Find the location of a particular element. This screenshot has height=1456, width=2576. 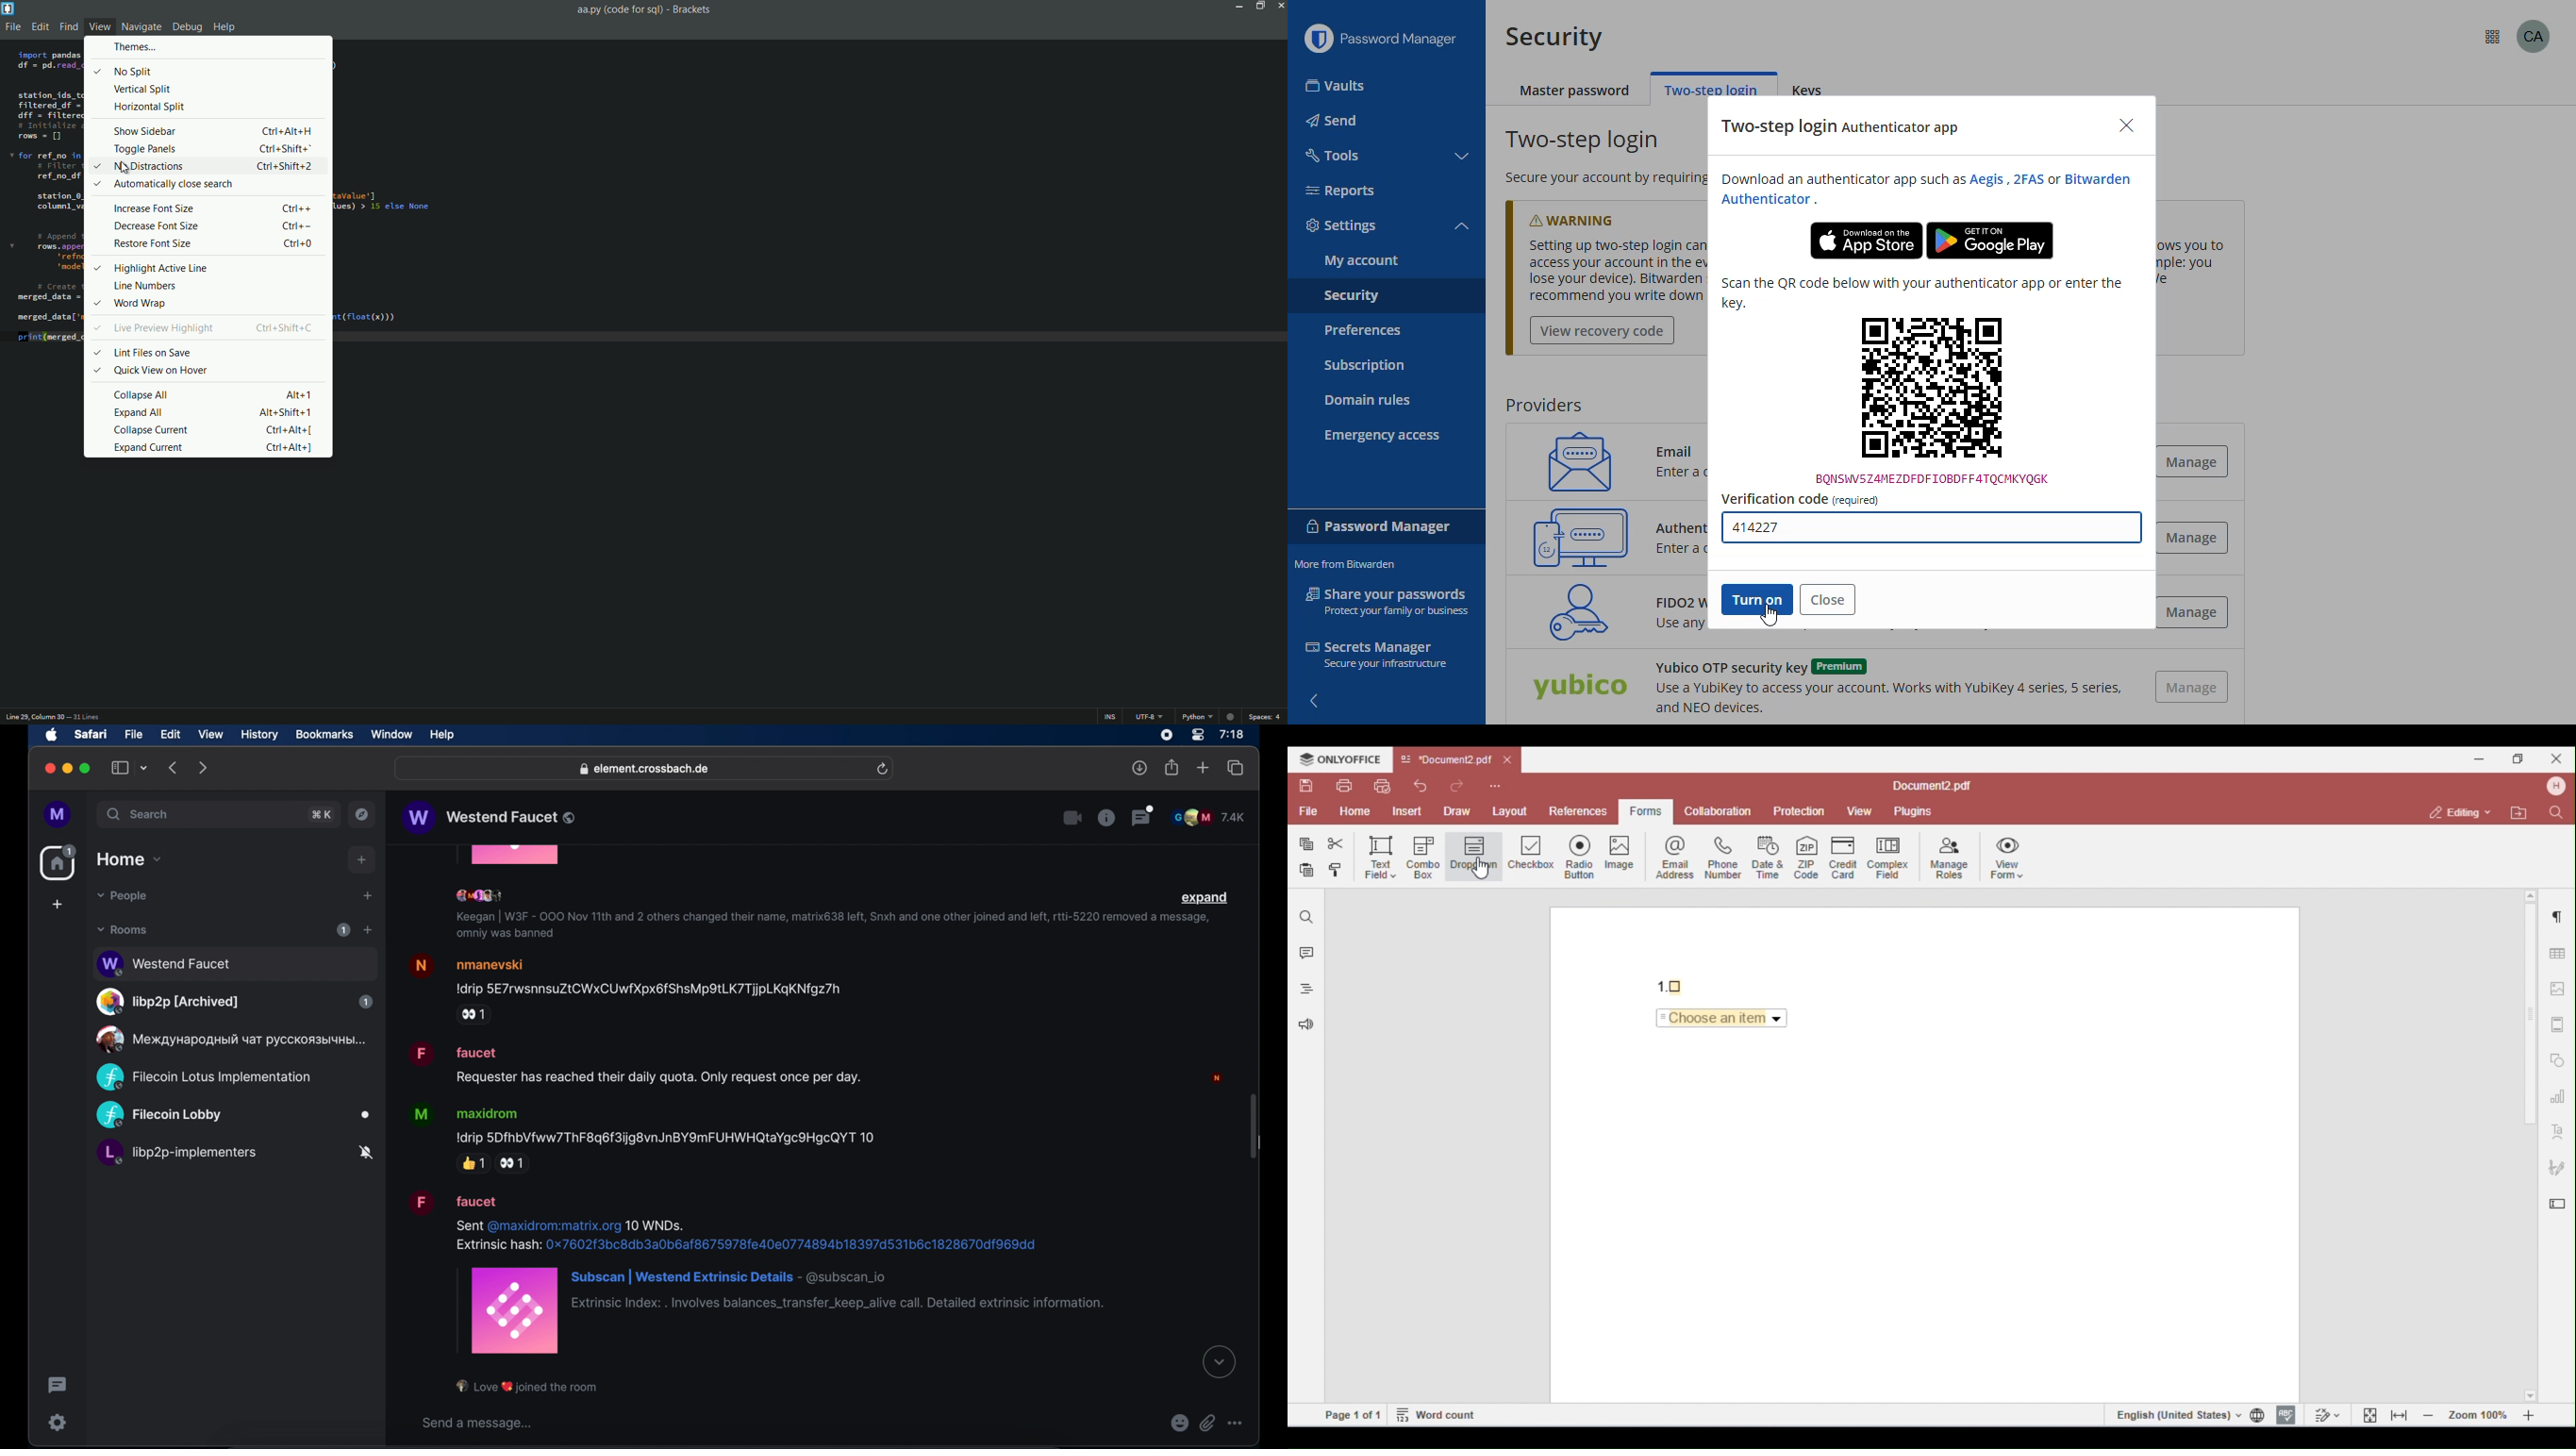

notification is located at coordinates (528, 1387).